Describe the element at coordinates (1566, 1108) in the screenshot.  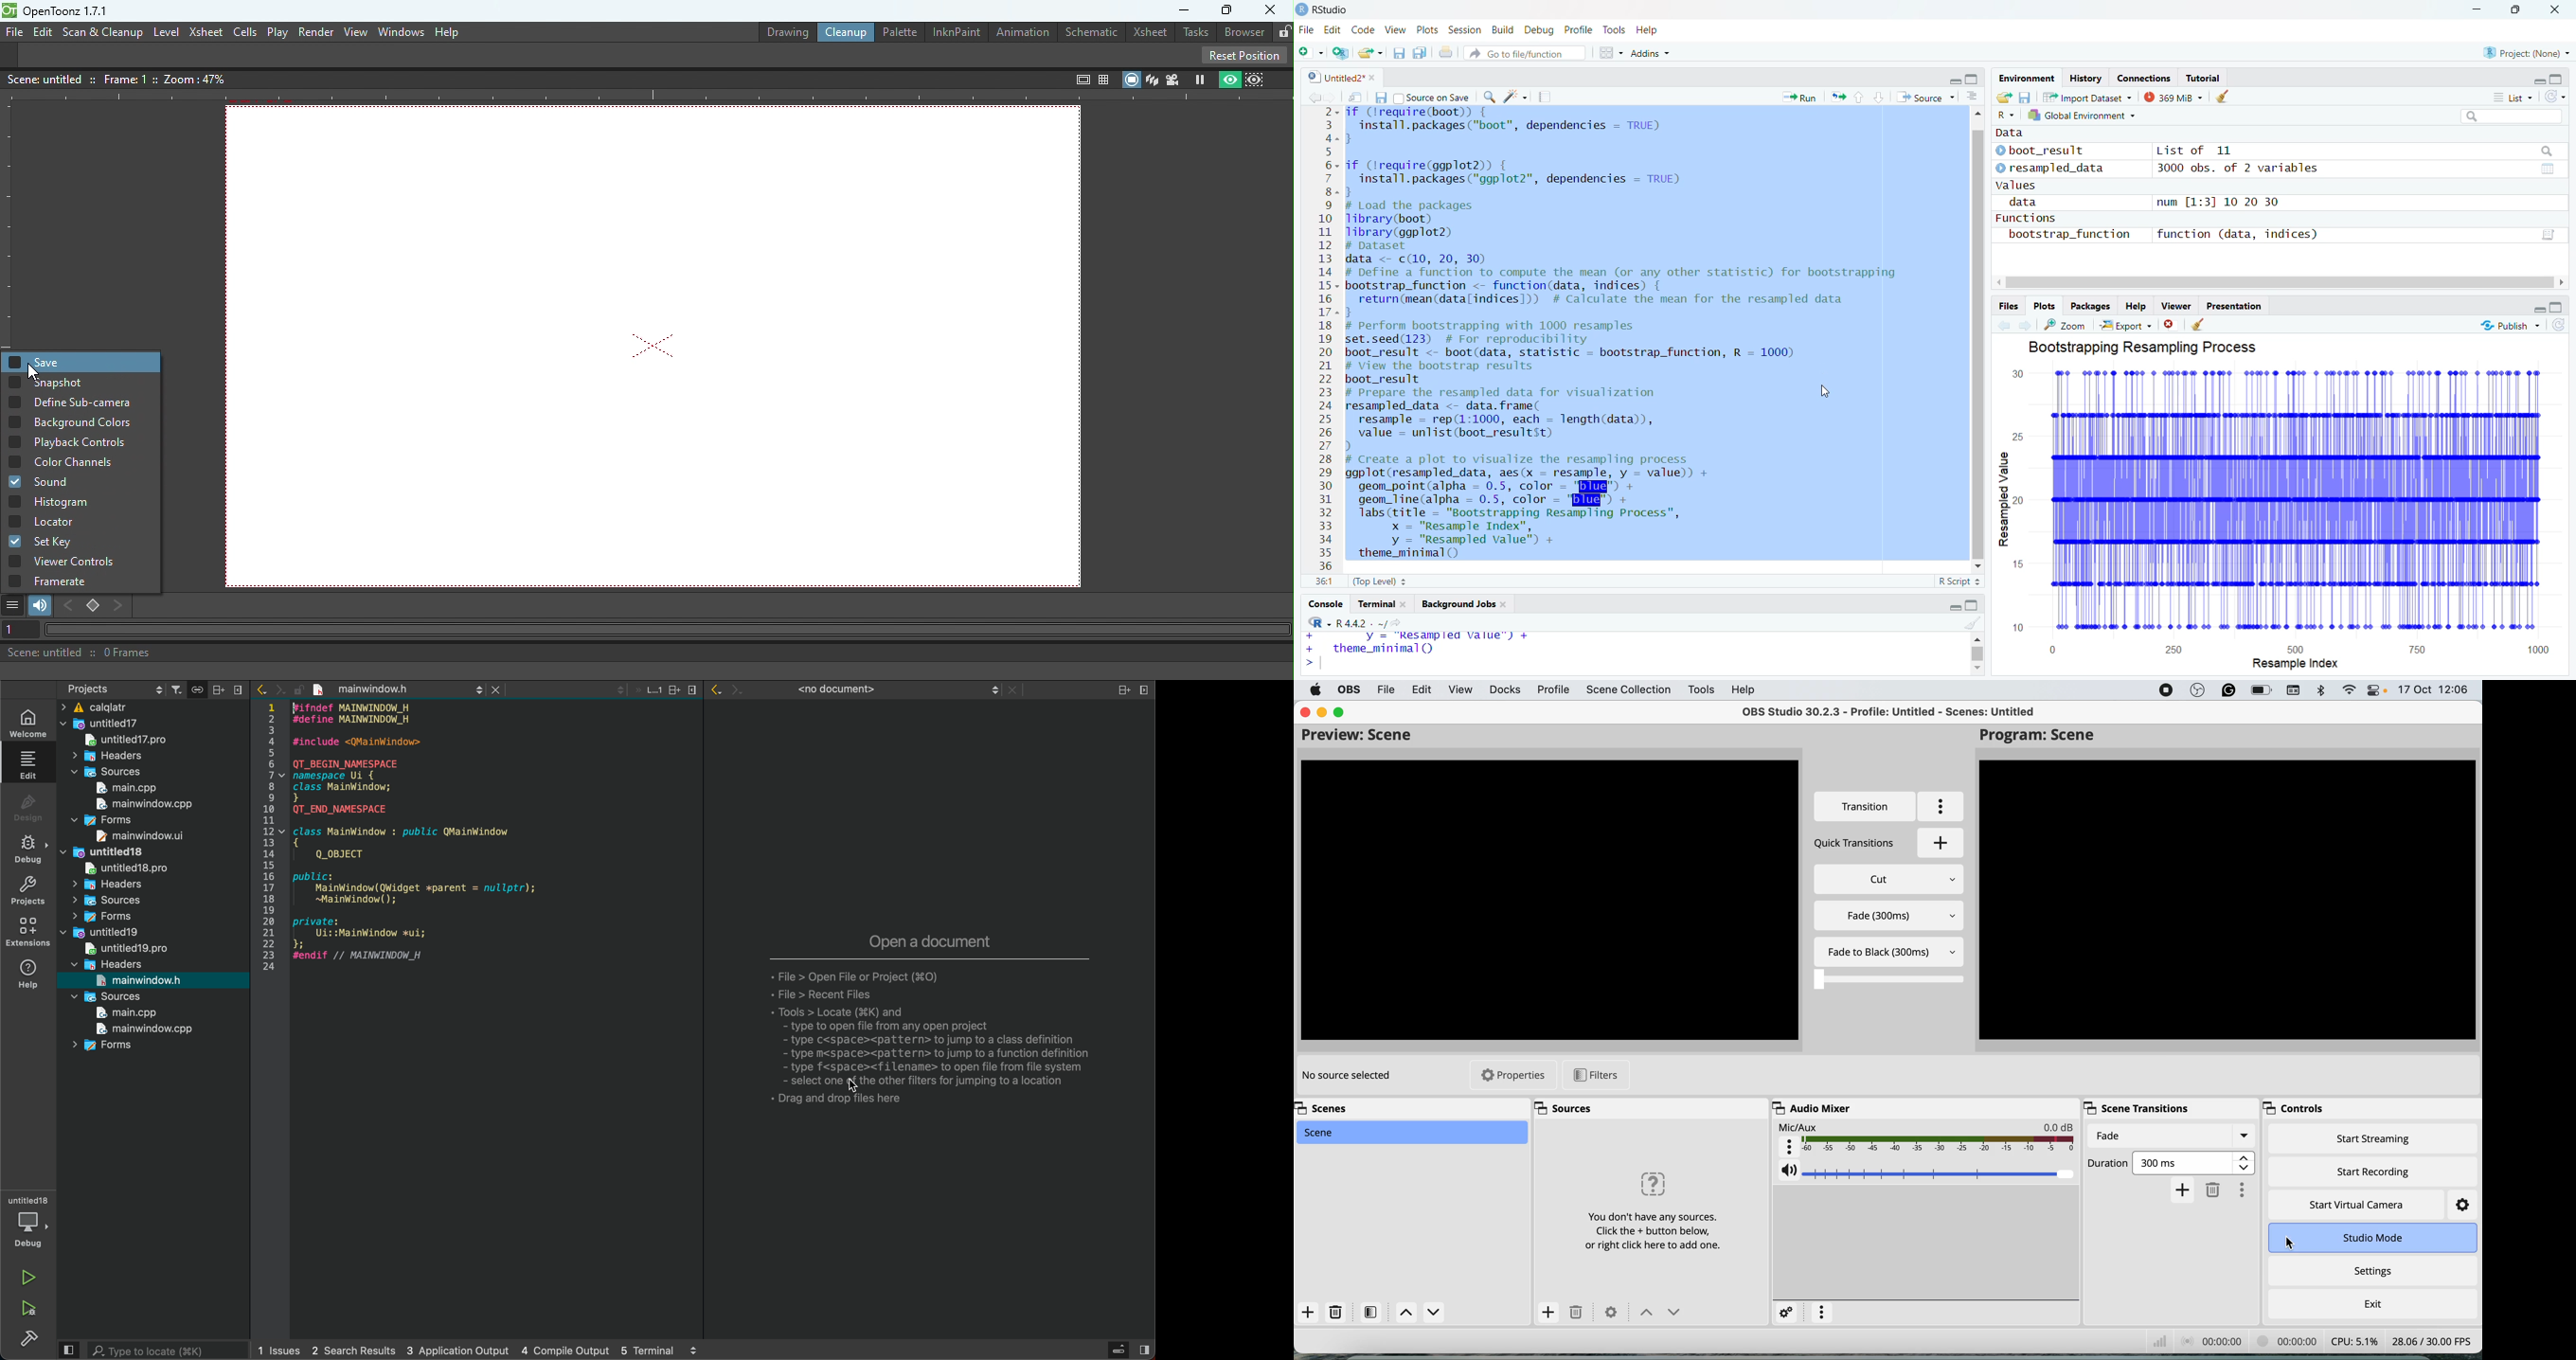
I see `sources` at that location.